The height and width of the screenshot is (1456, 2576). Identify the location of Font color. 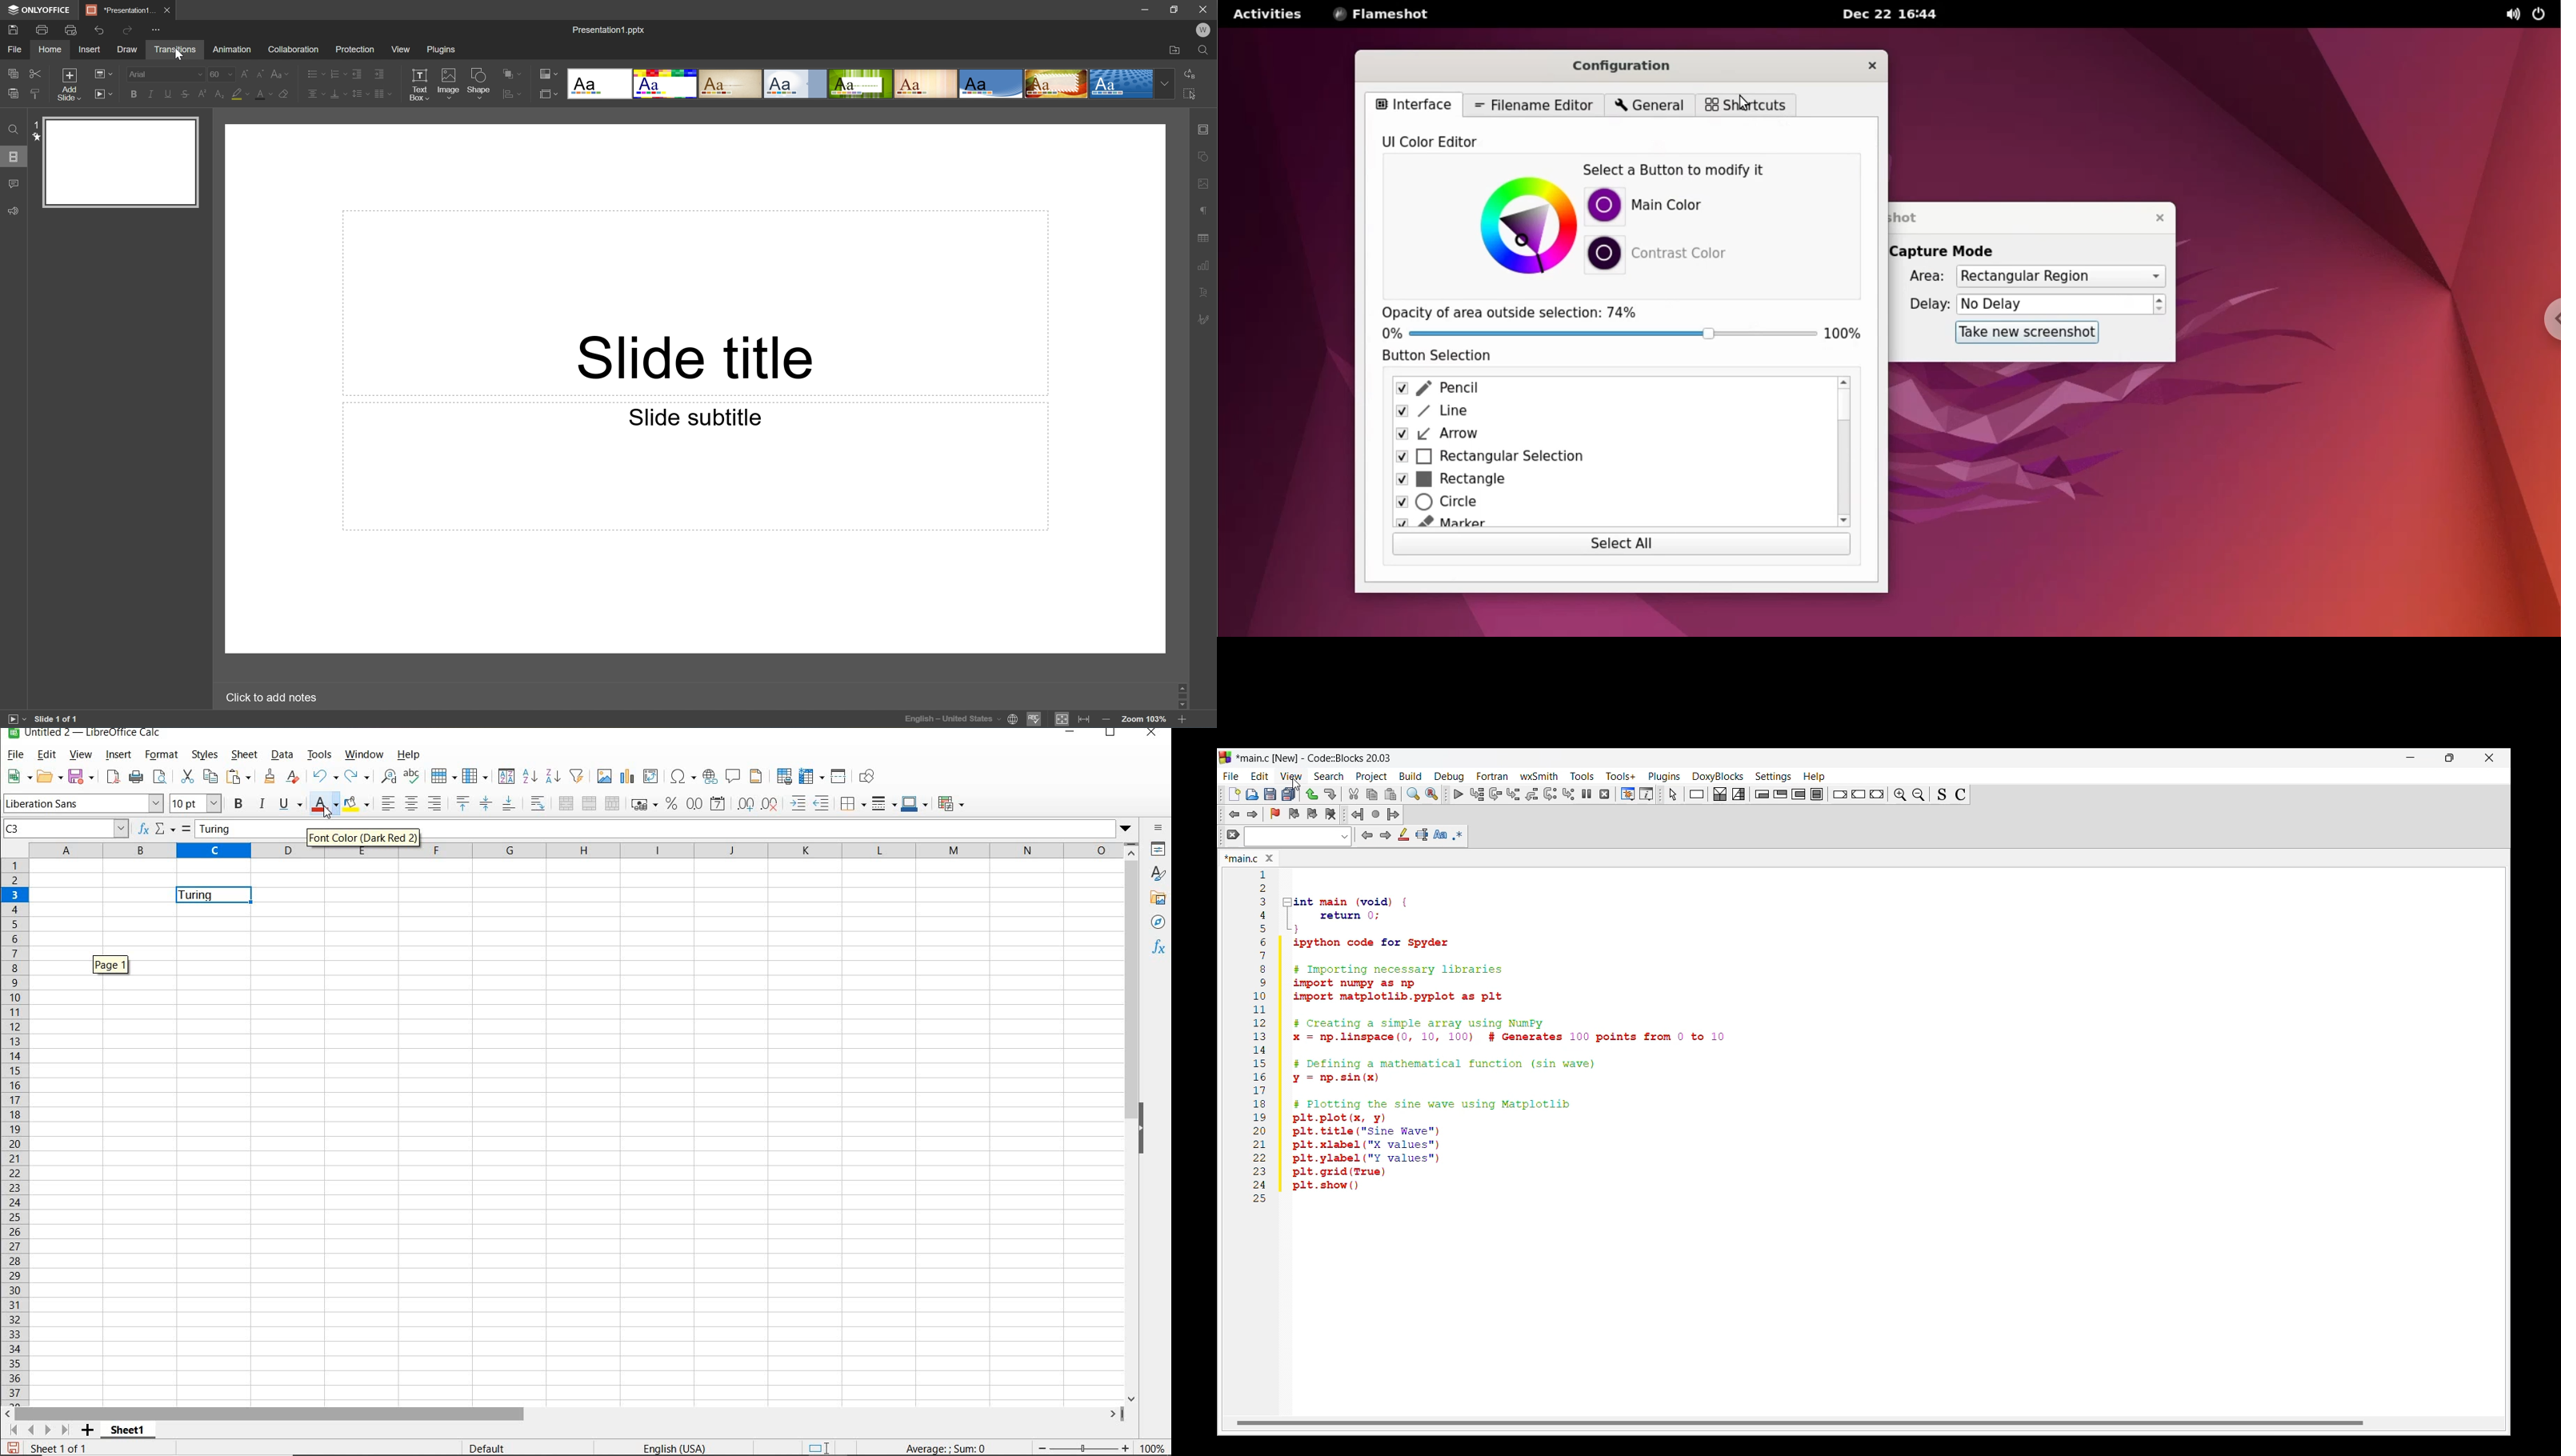
(263, 95).